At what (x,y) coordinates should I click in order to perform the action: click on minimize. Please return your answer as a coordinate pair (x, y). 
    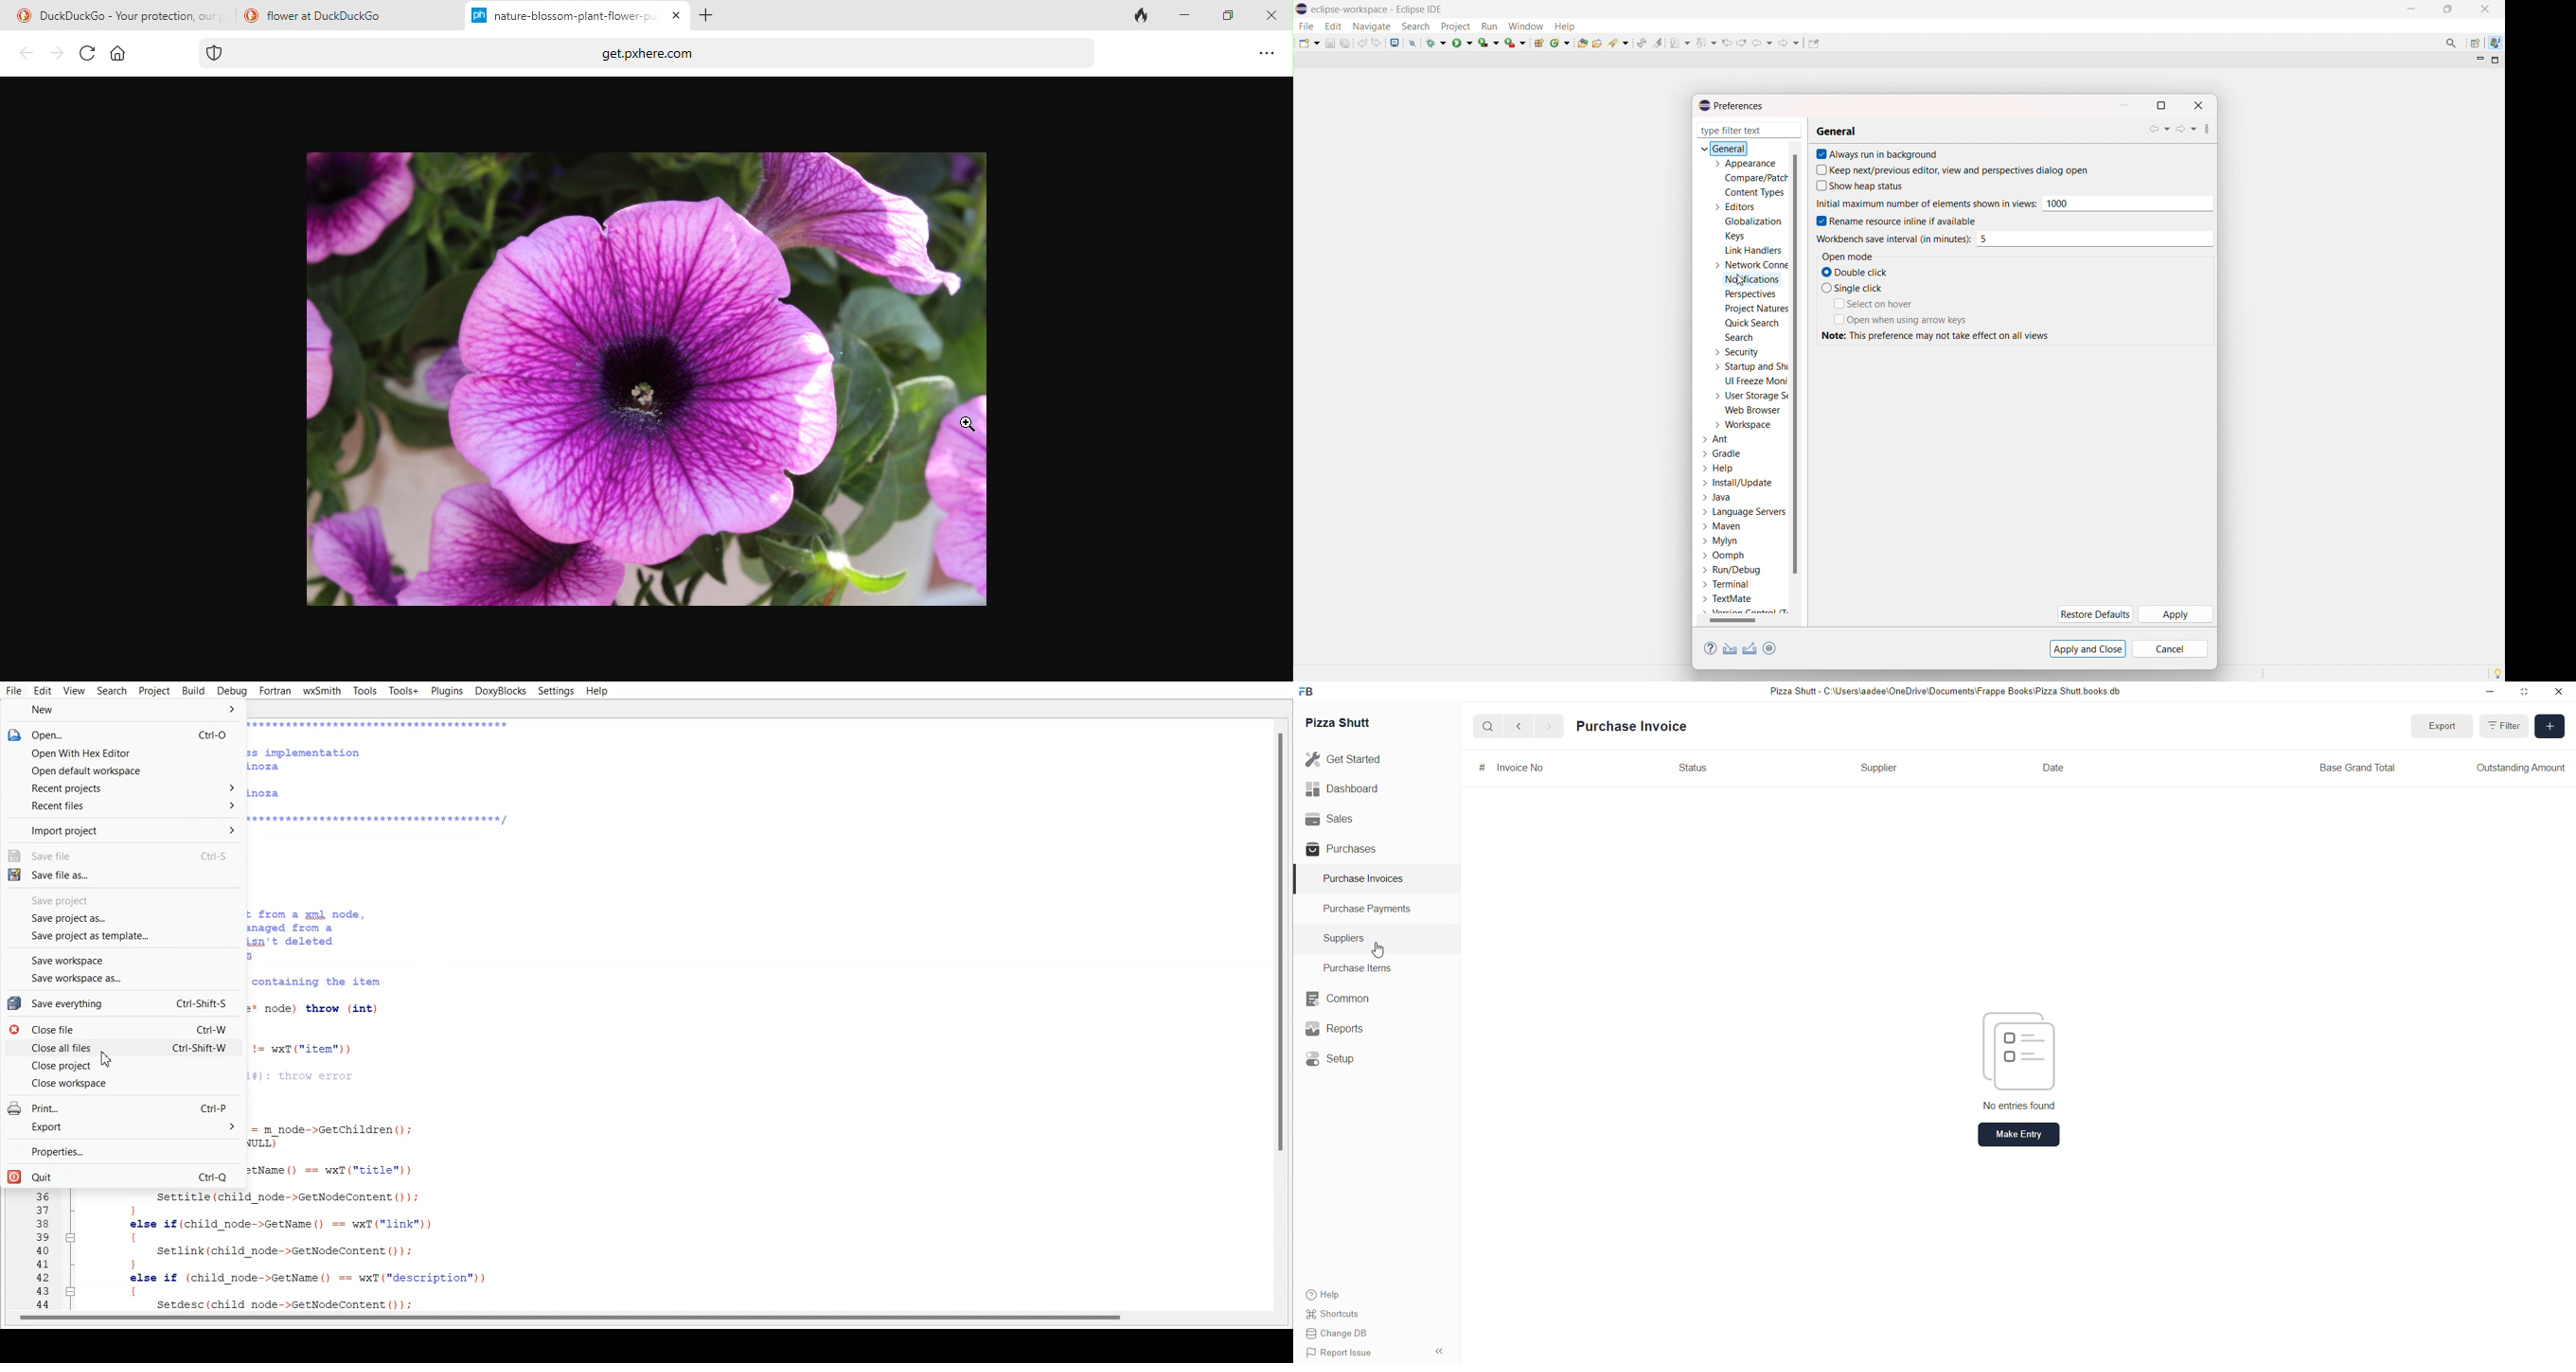
    Looking at the image, I should click on (2489, 694).